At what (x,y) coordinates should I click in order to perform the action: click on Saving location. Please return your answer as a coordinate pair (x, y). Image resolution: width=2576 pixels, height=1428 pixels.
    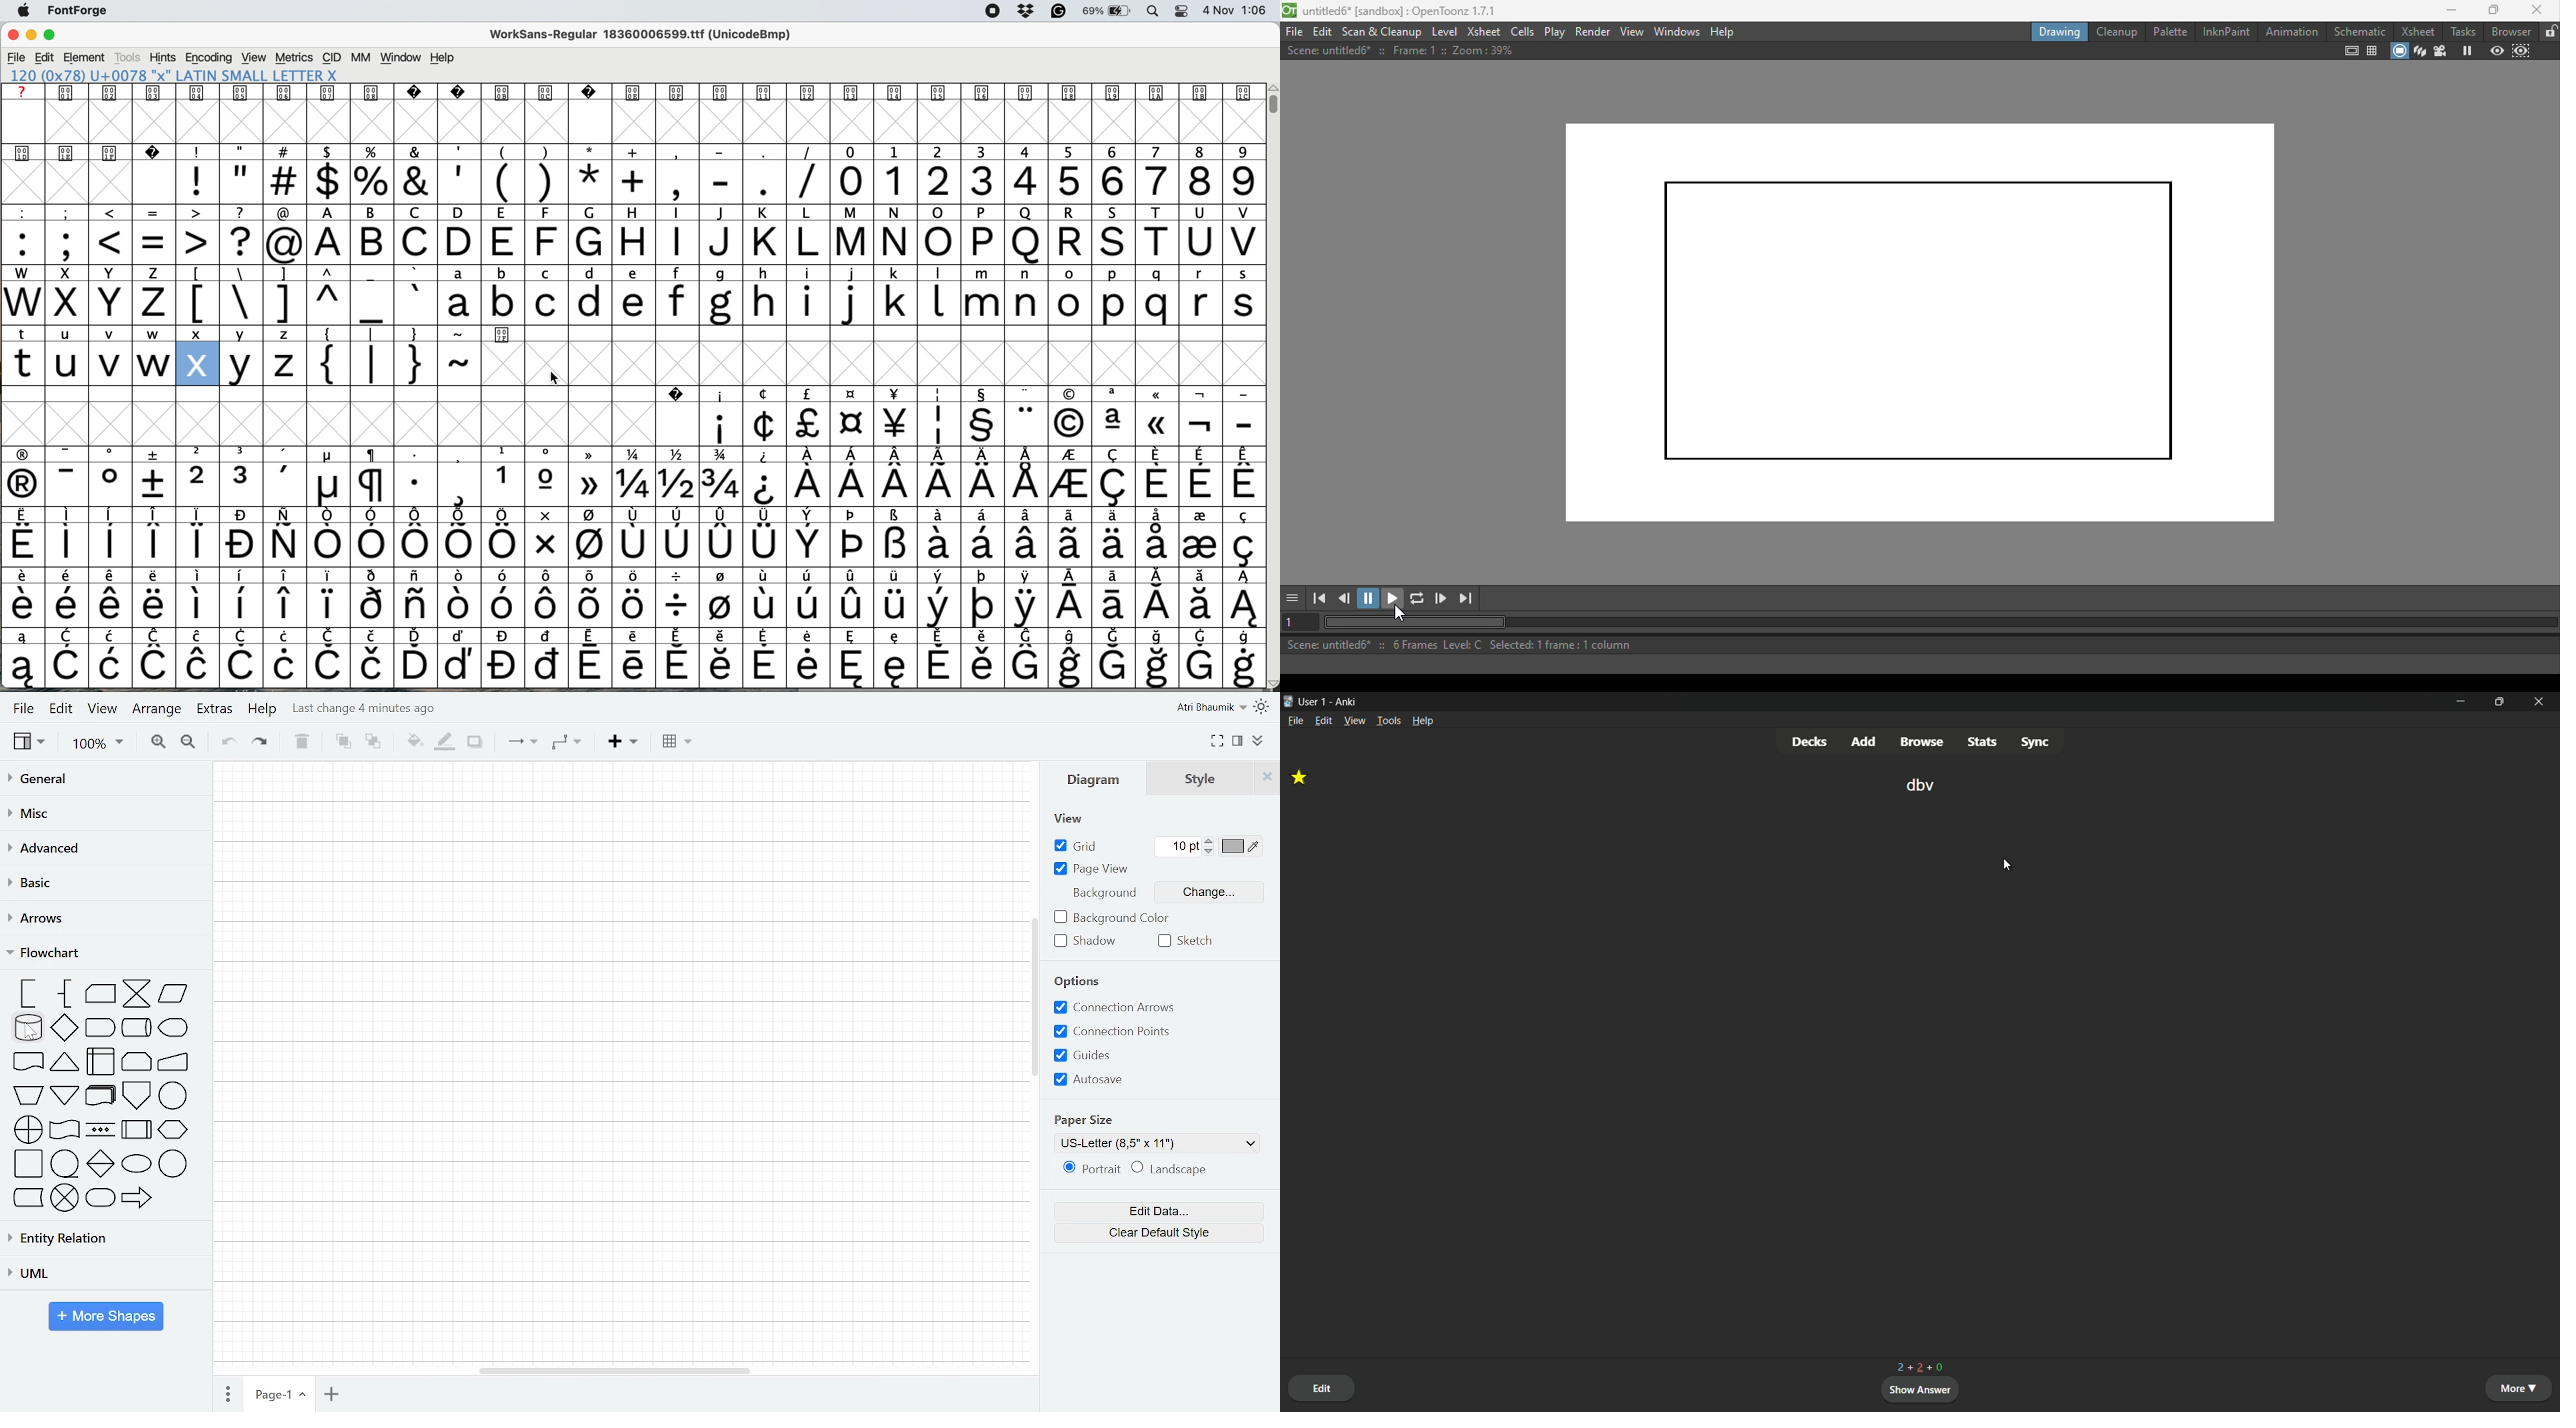
    Looking at the image, I should click on (367, 708).